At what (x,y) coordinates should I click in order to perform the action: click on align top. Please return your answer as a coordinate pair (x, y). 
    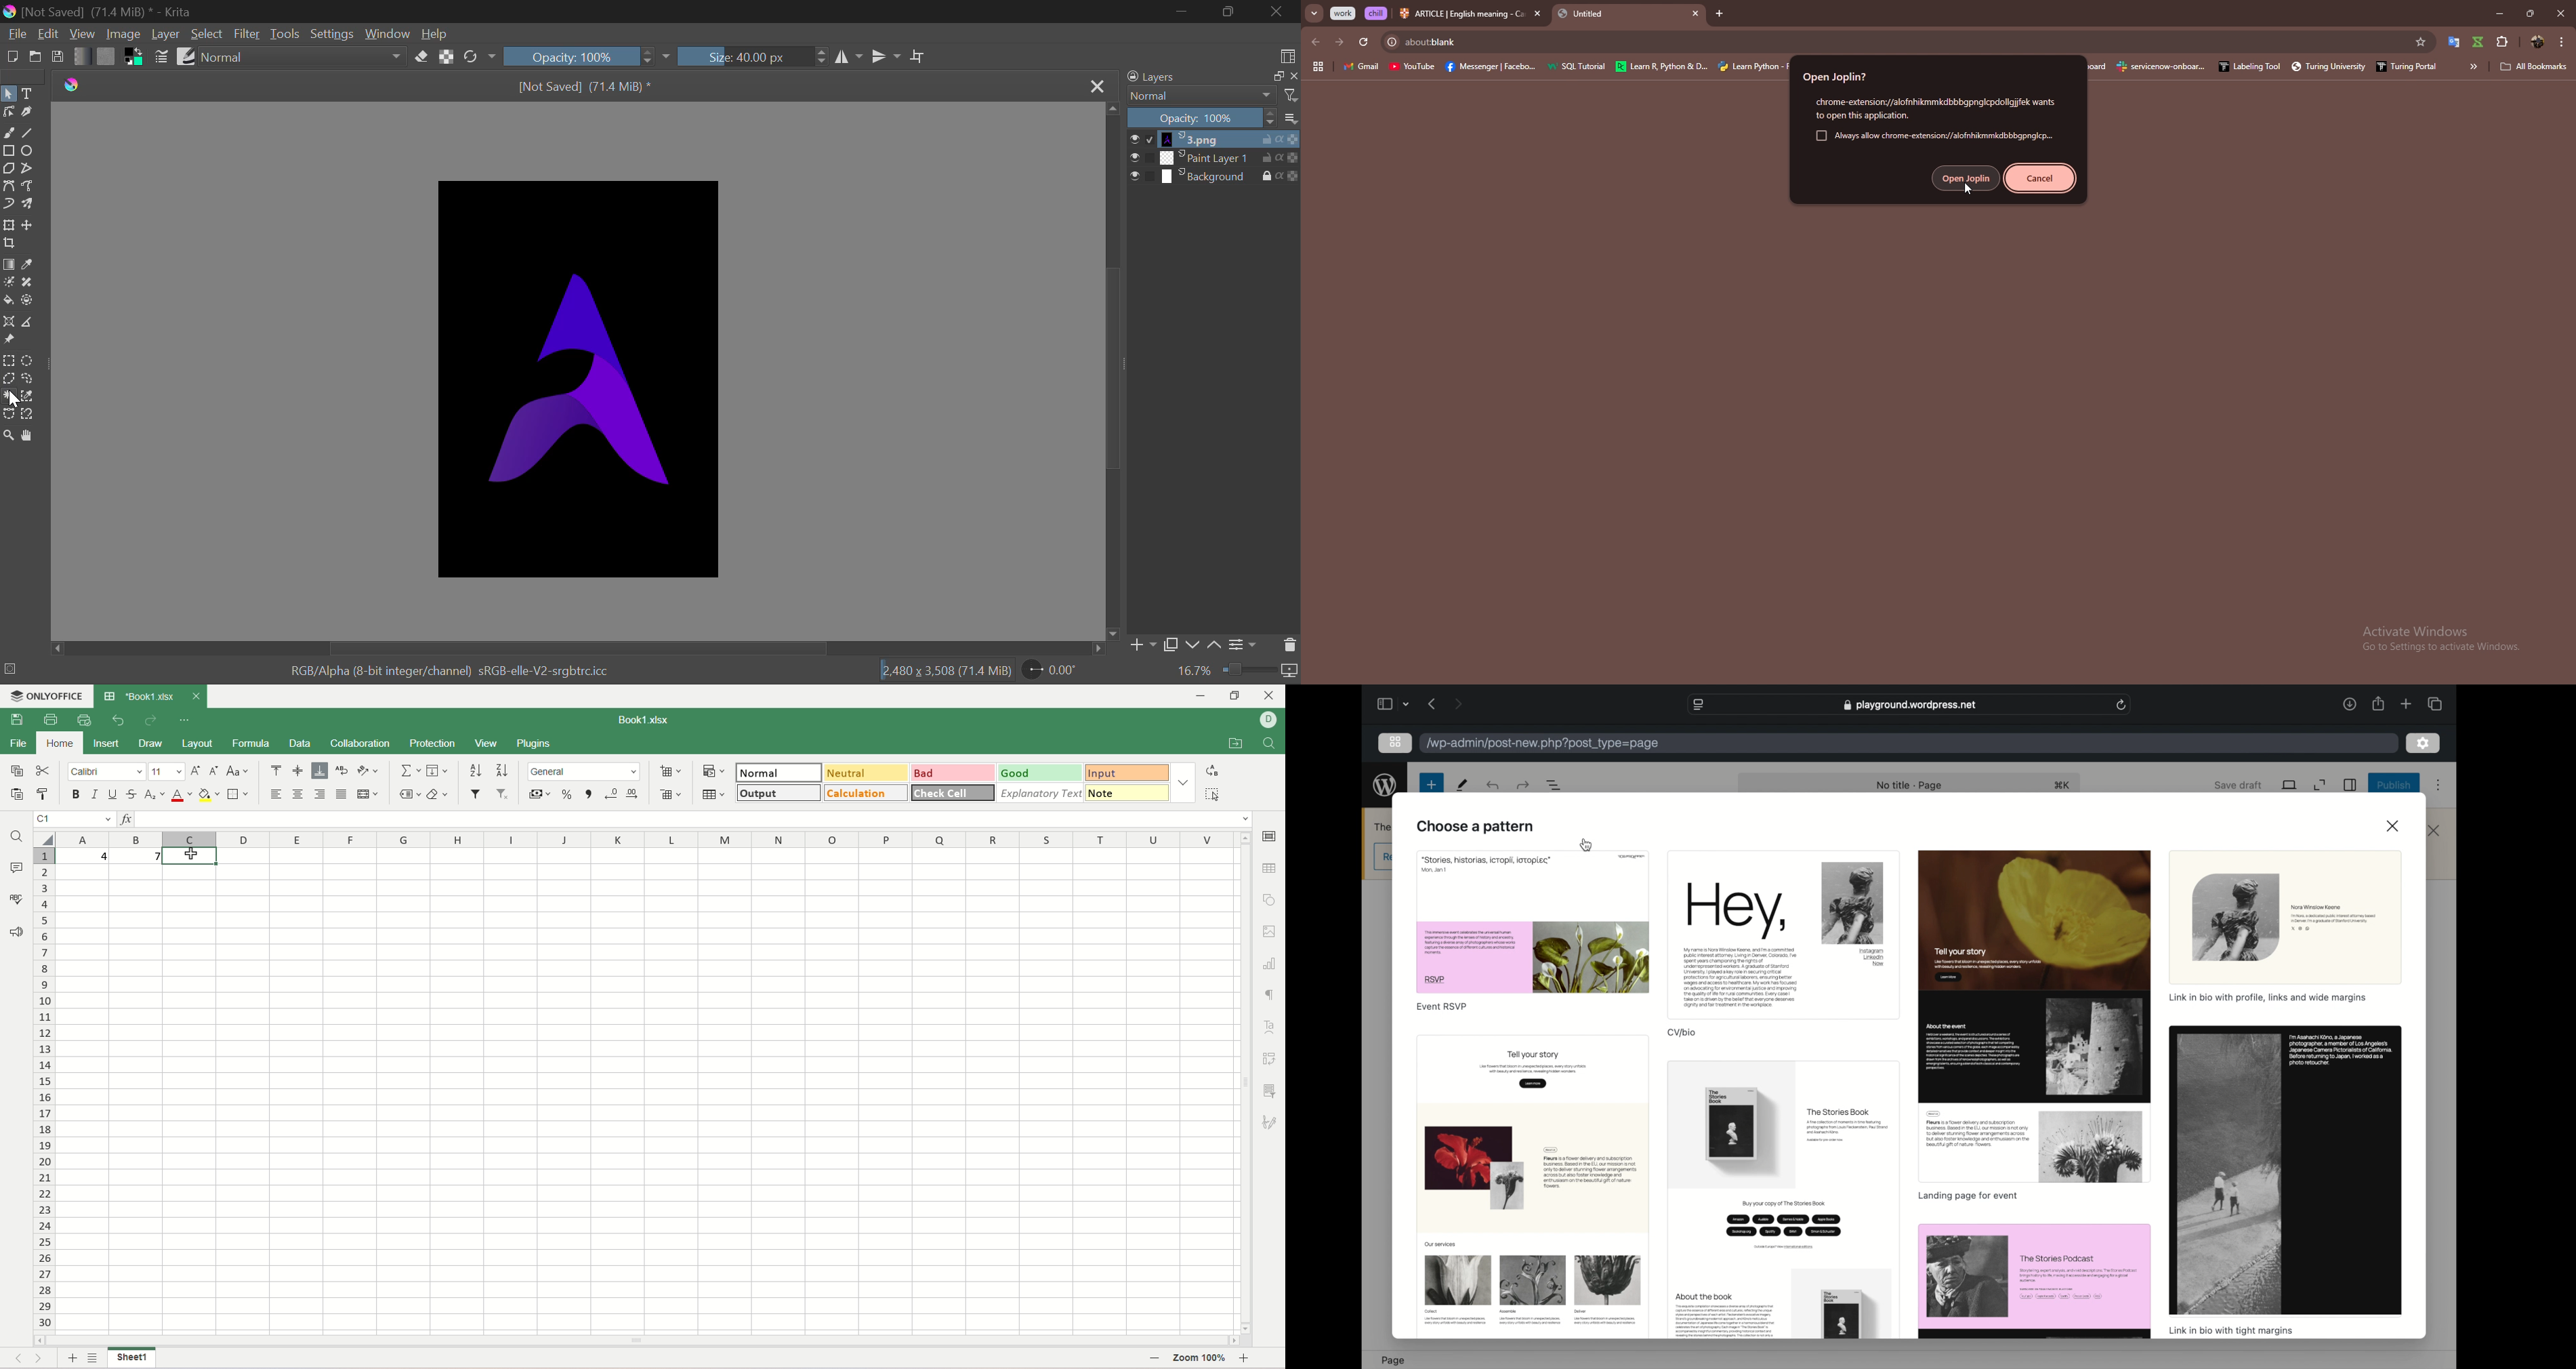
    Looking at the image, I should click on (277, 771).